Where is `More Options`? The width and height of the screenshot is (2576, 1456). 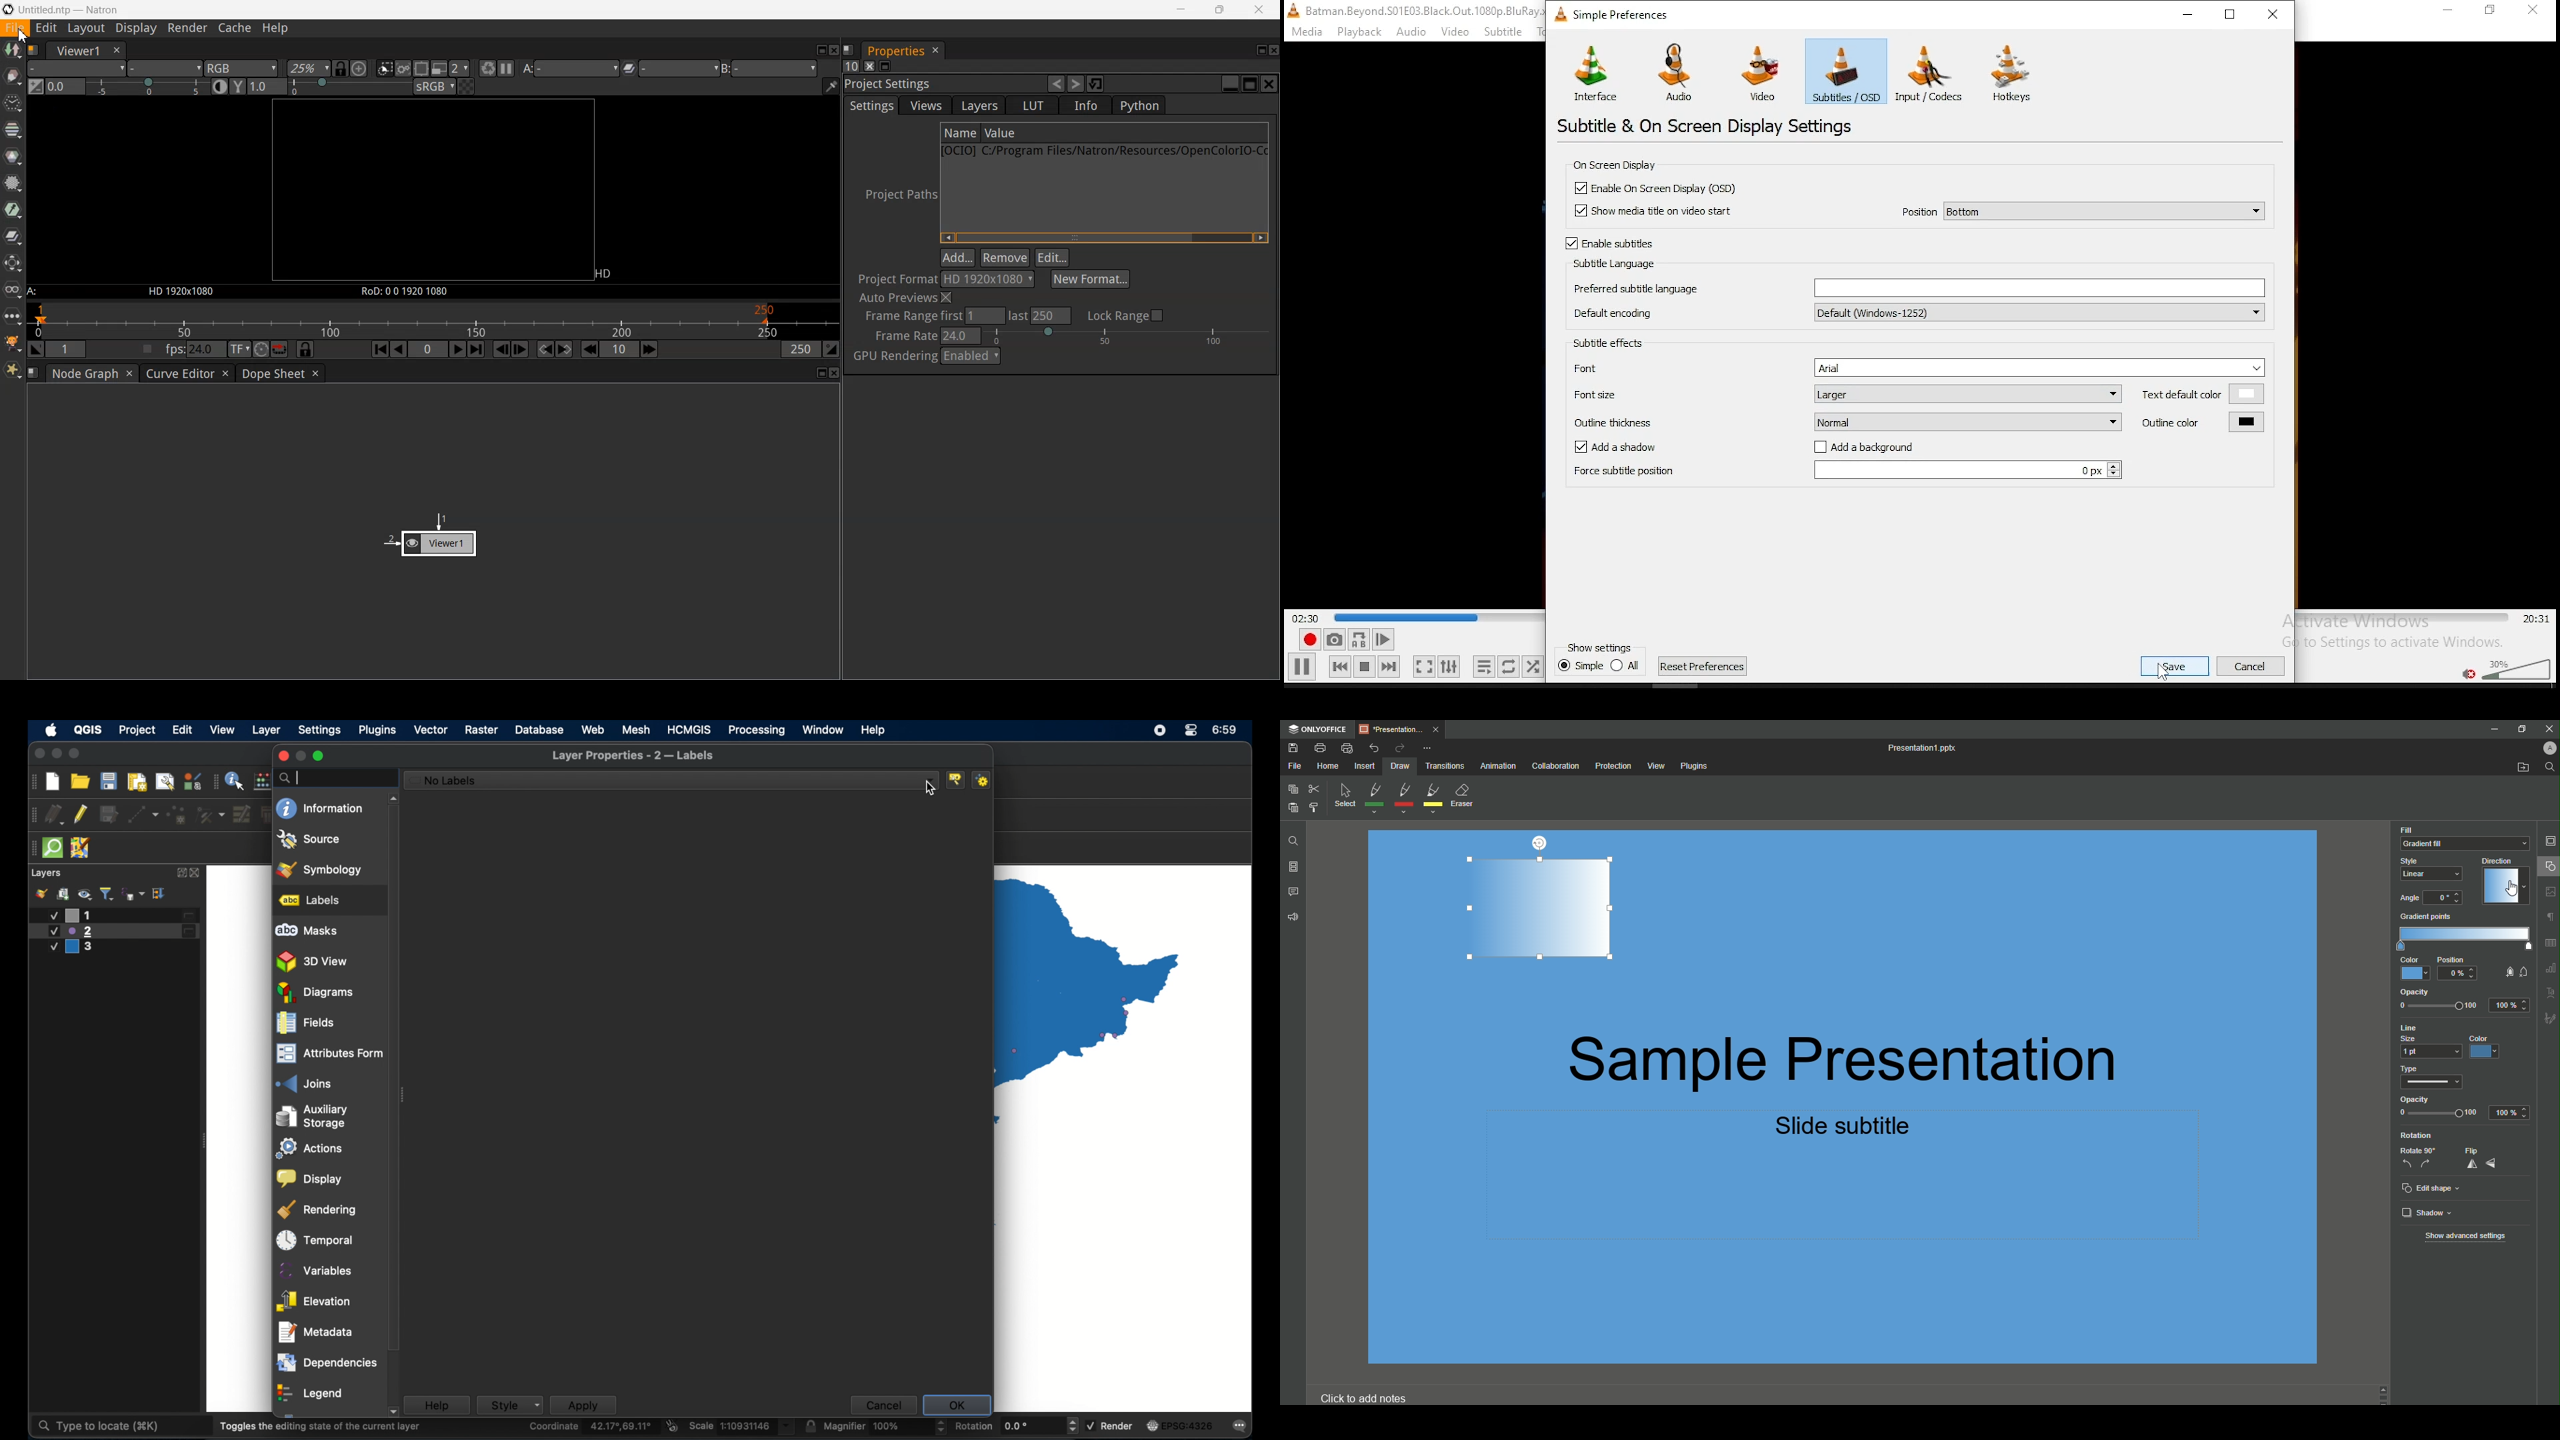
More Options is located at coordinates (1430, 747).